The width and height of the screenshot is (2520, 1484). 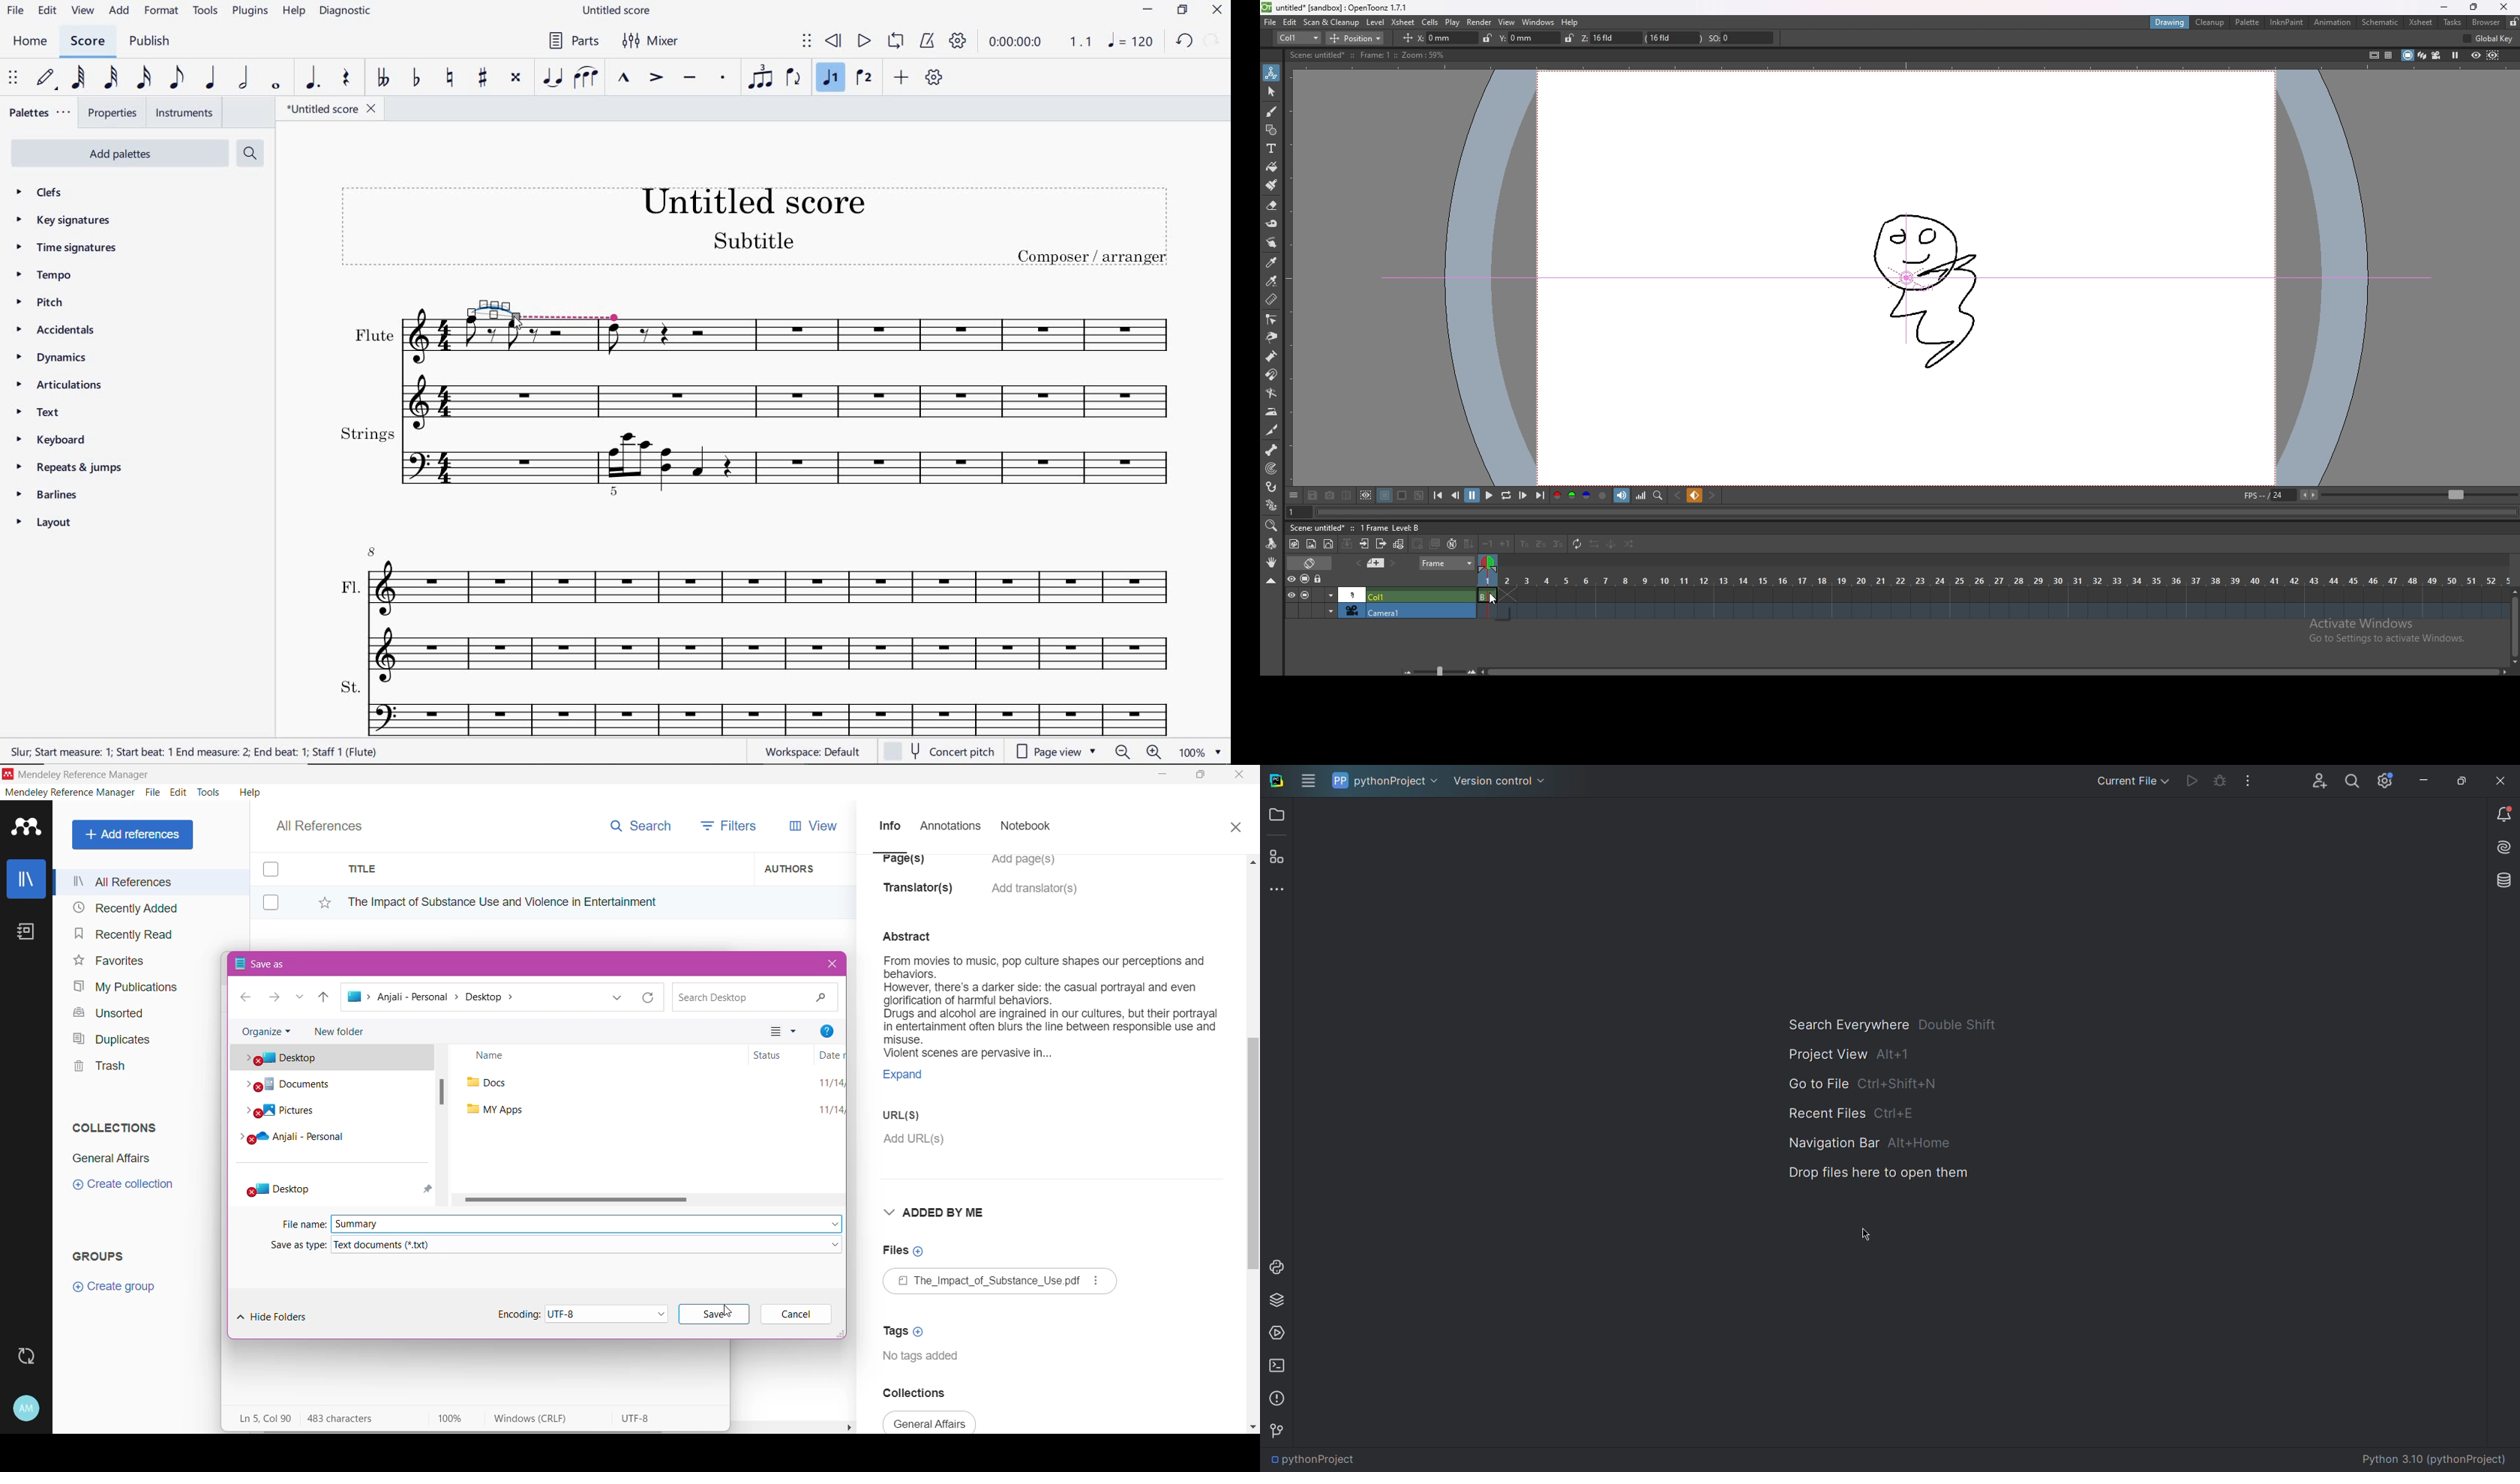 What do you see at coordinates (1337, 7) in the screenshot?
I see `title` at bounding box center [1337, 7].